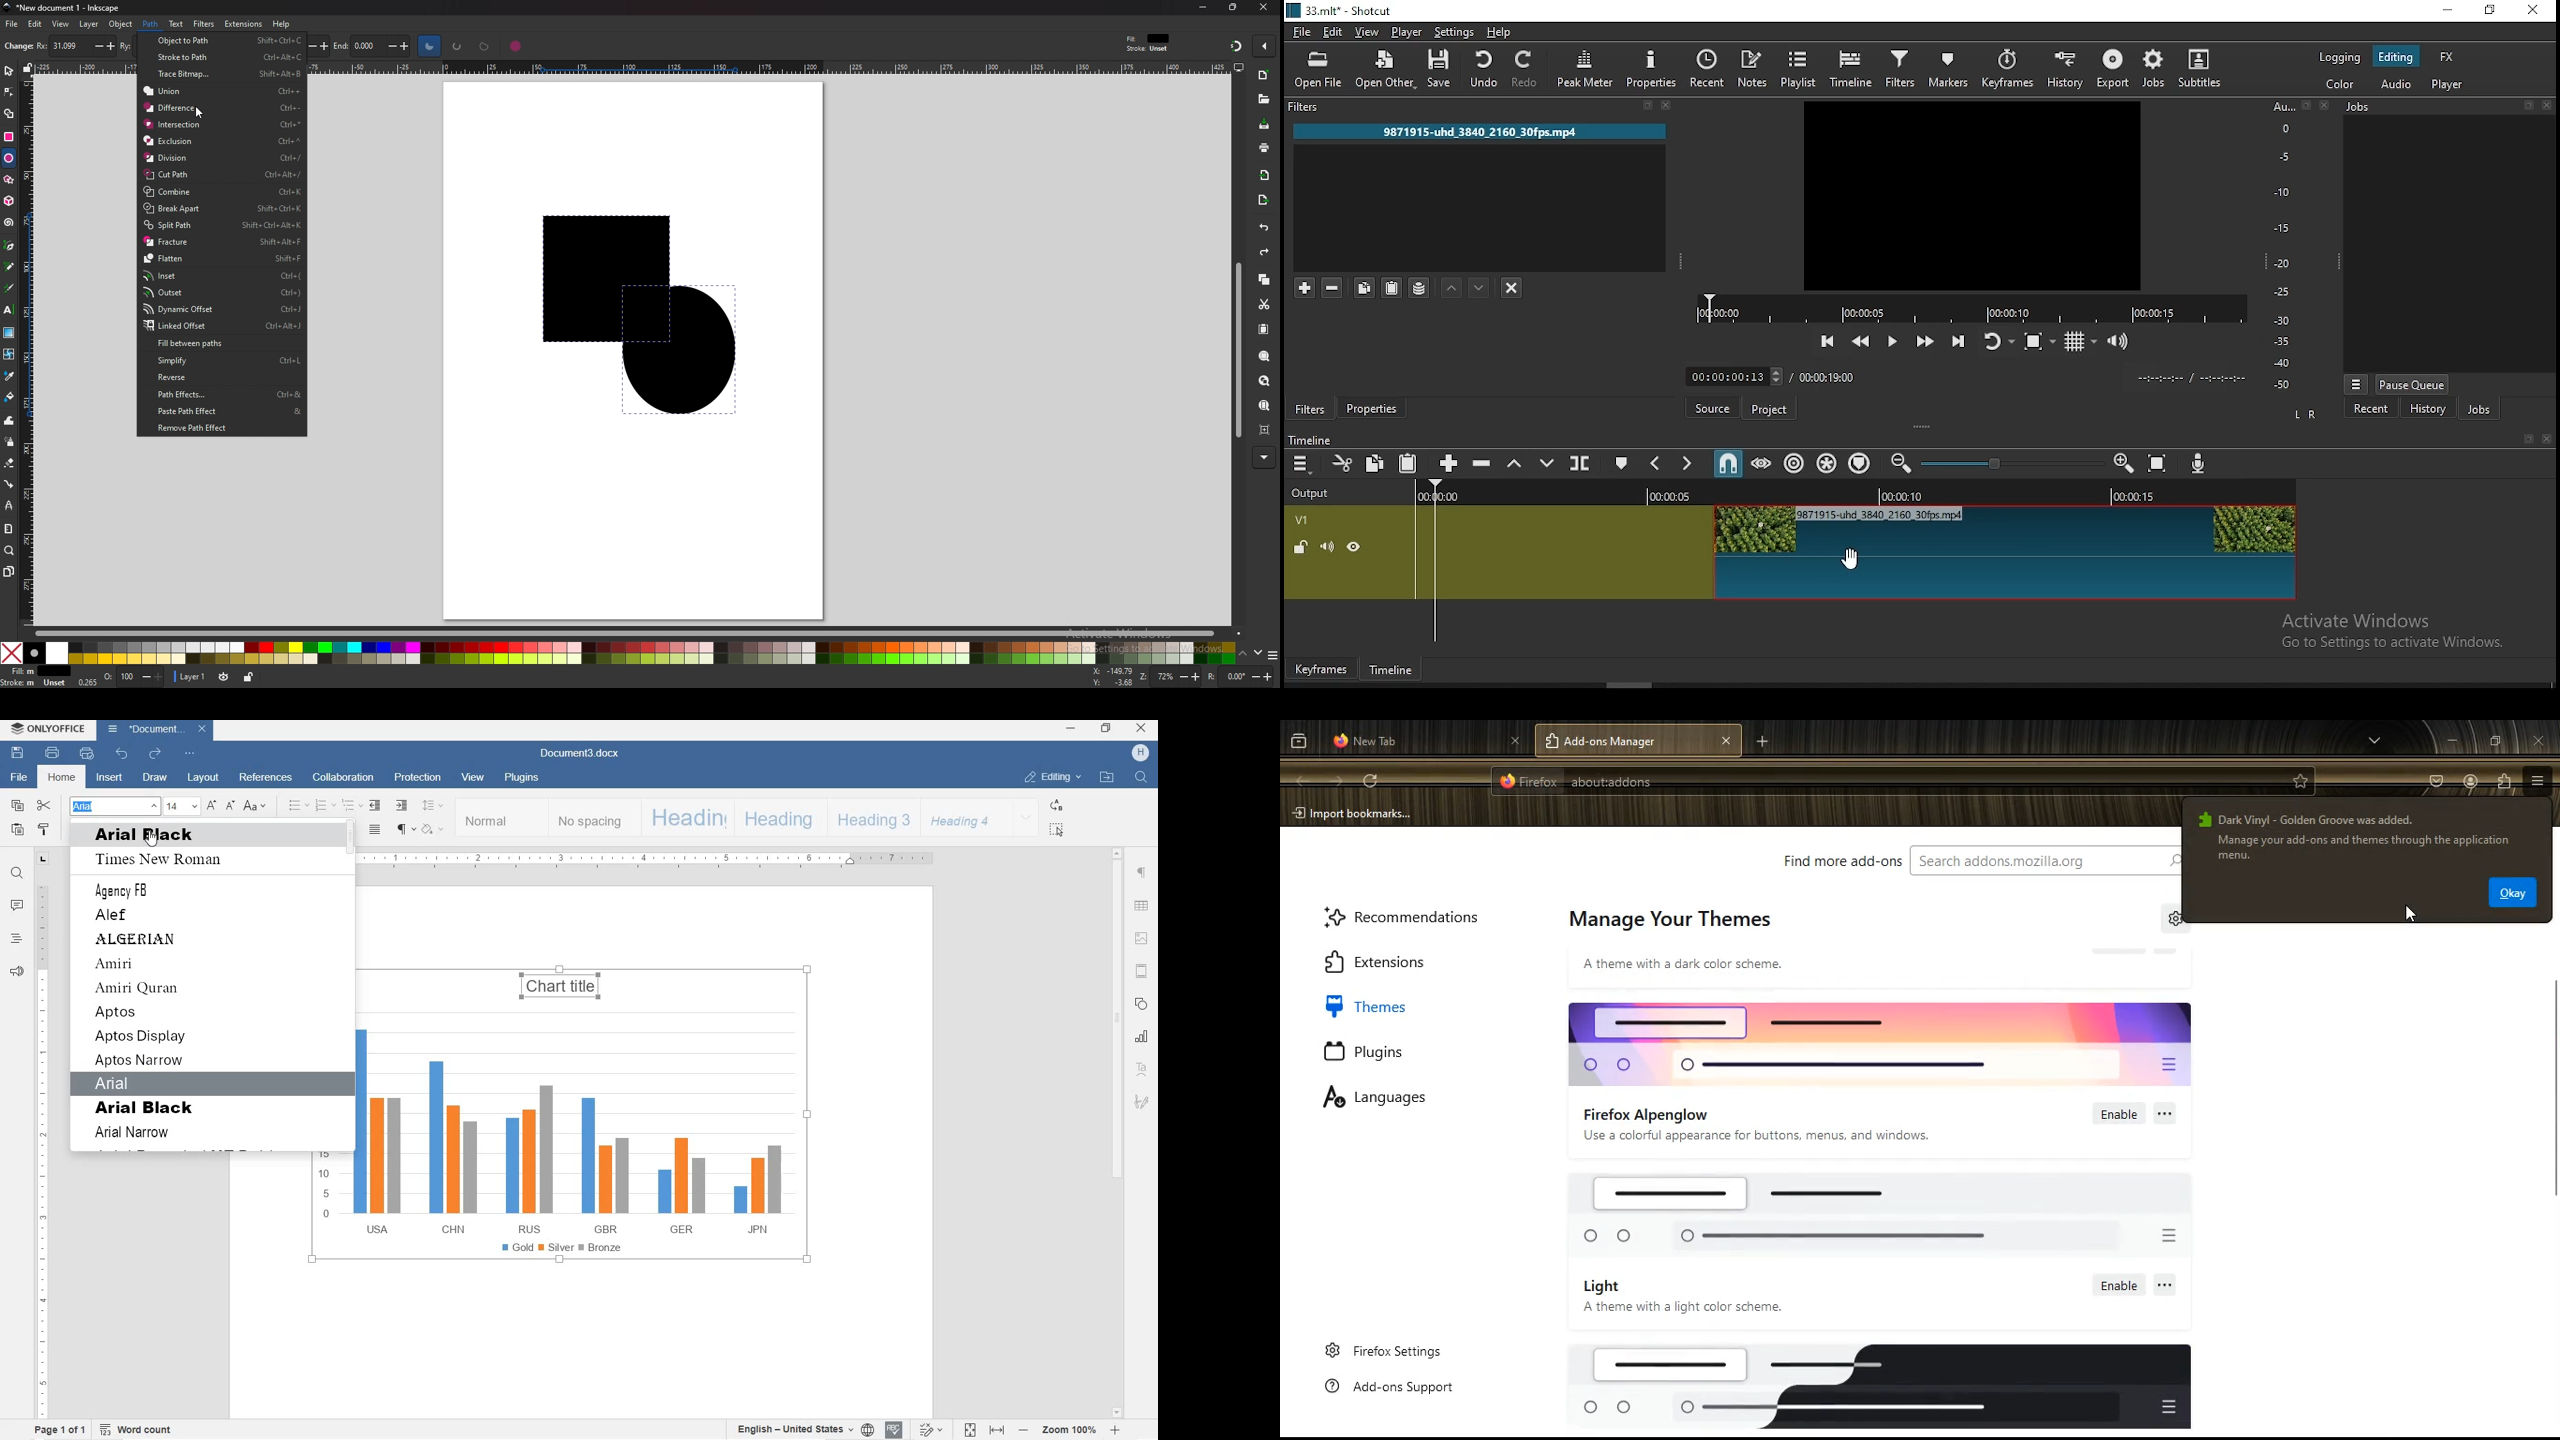  Describe the element at coordinates (42, 1149) in the screenshot. I see `RULER` at that location.